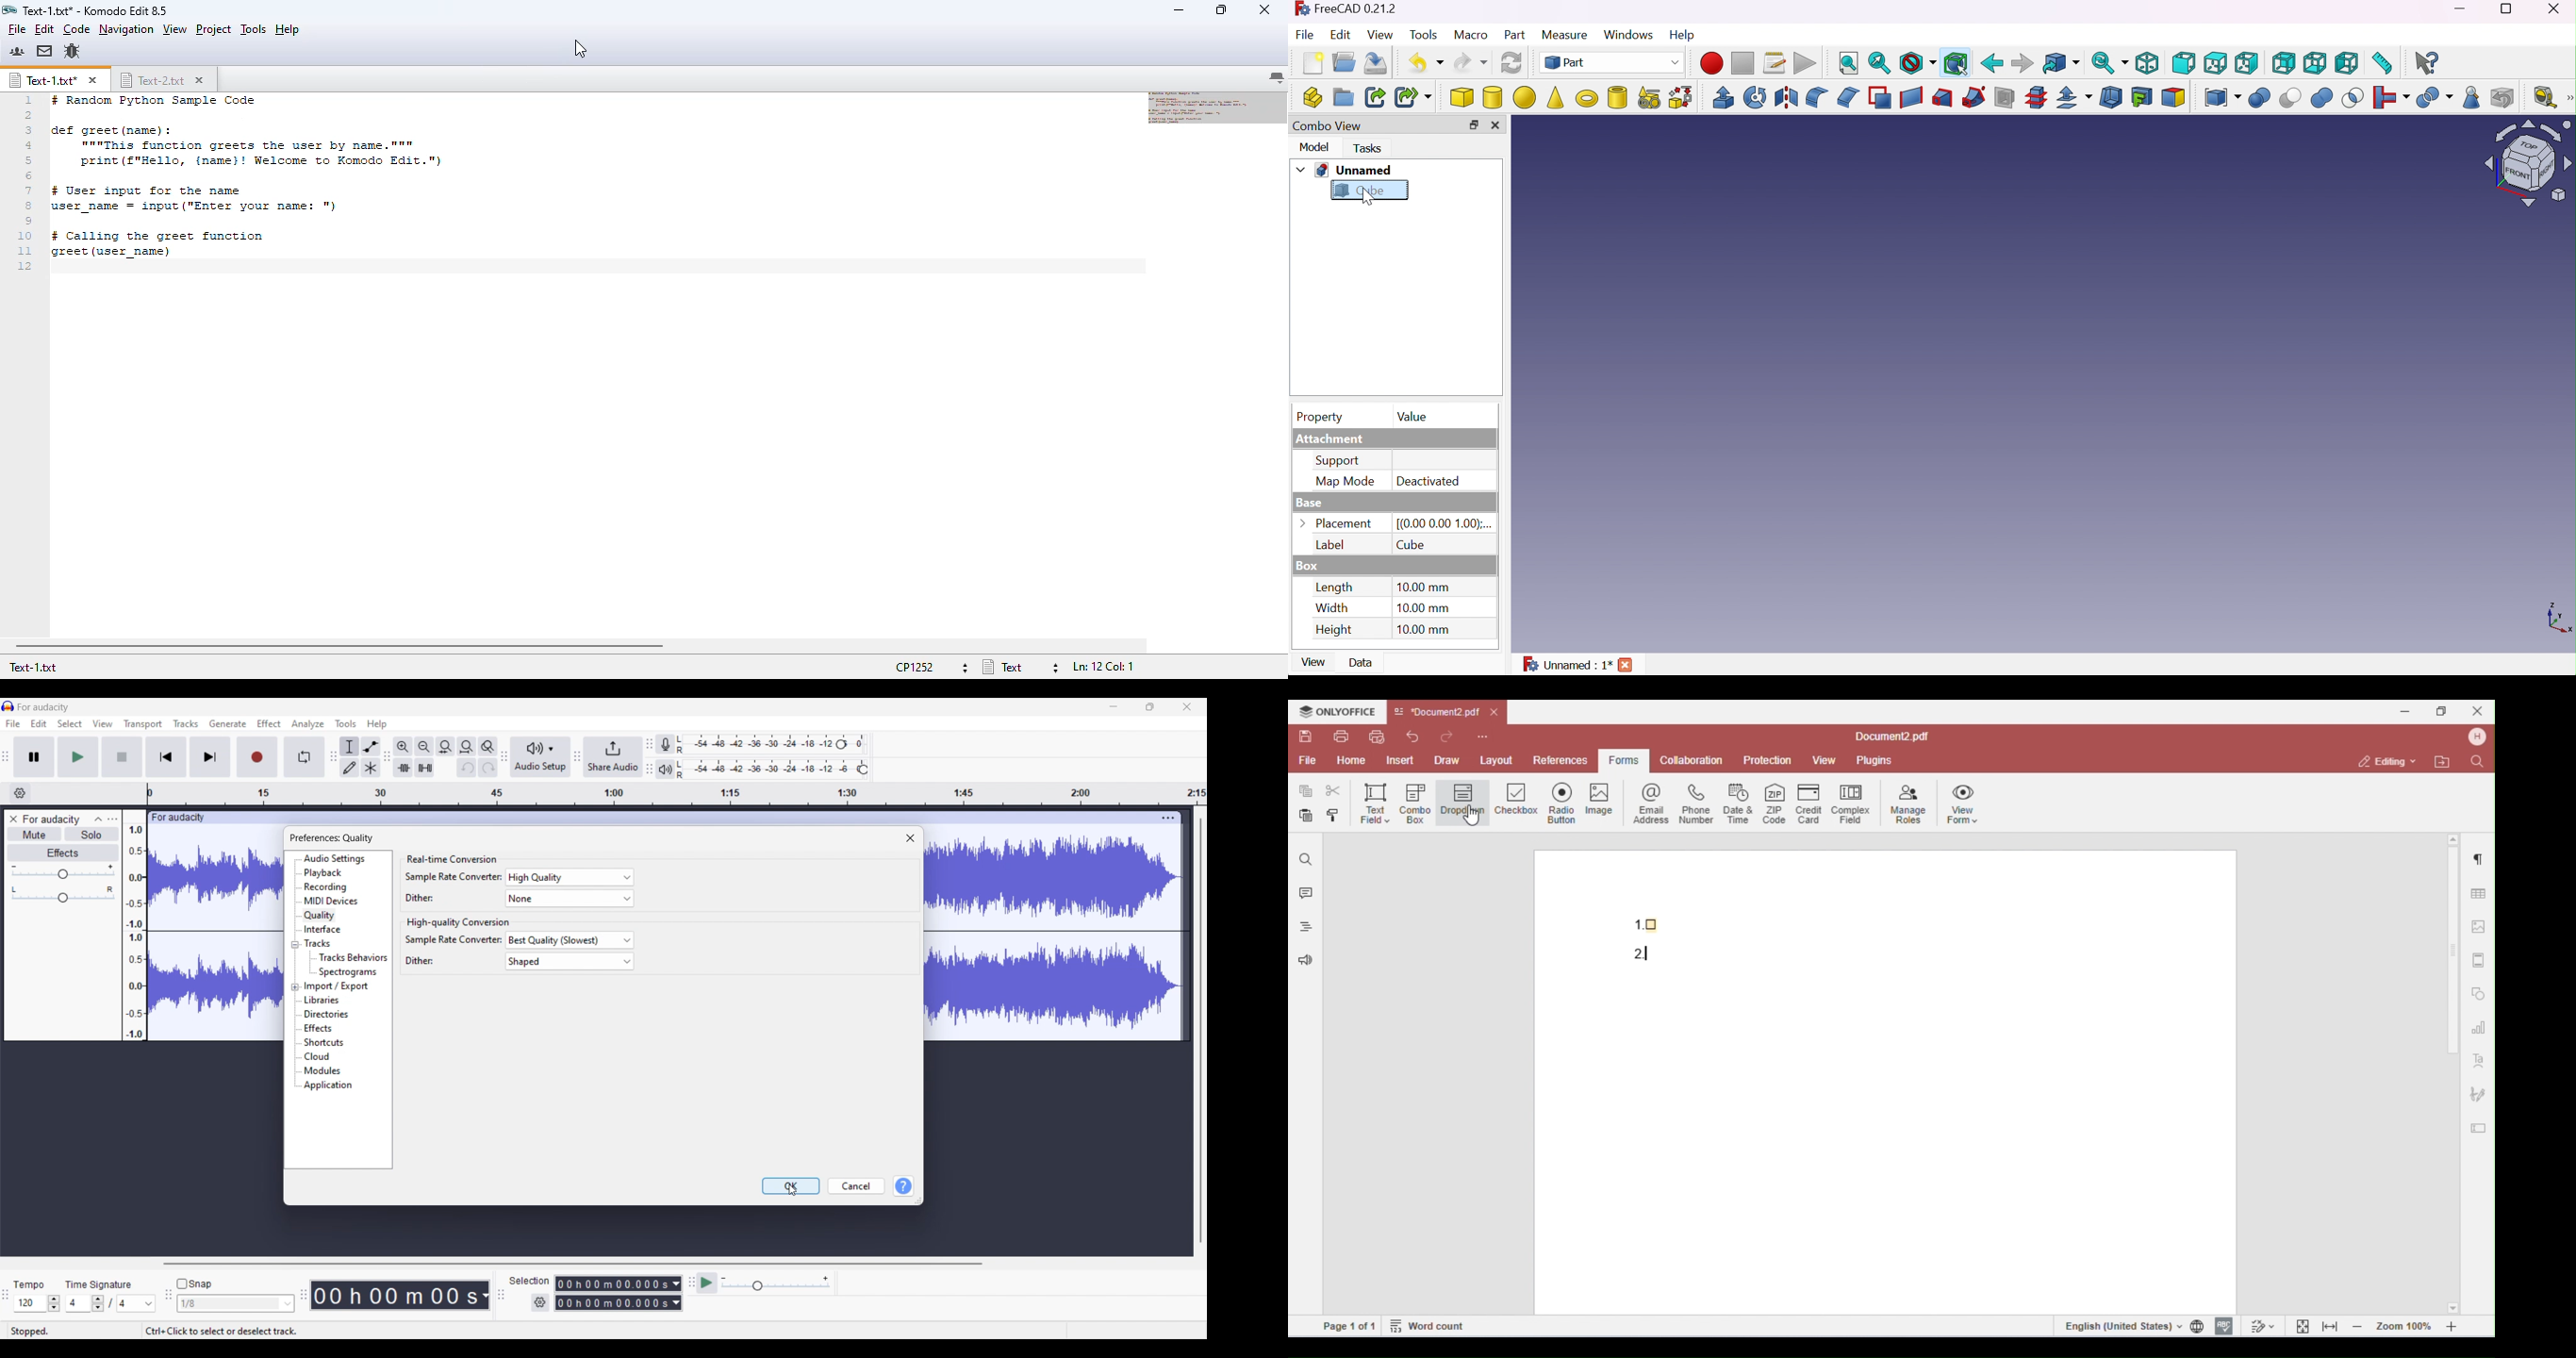 The width and height of the screenshot is (2576, 1372). I want to click on Create tube, so click(1618, 97).